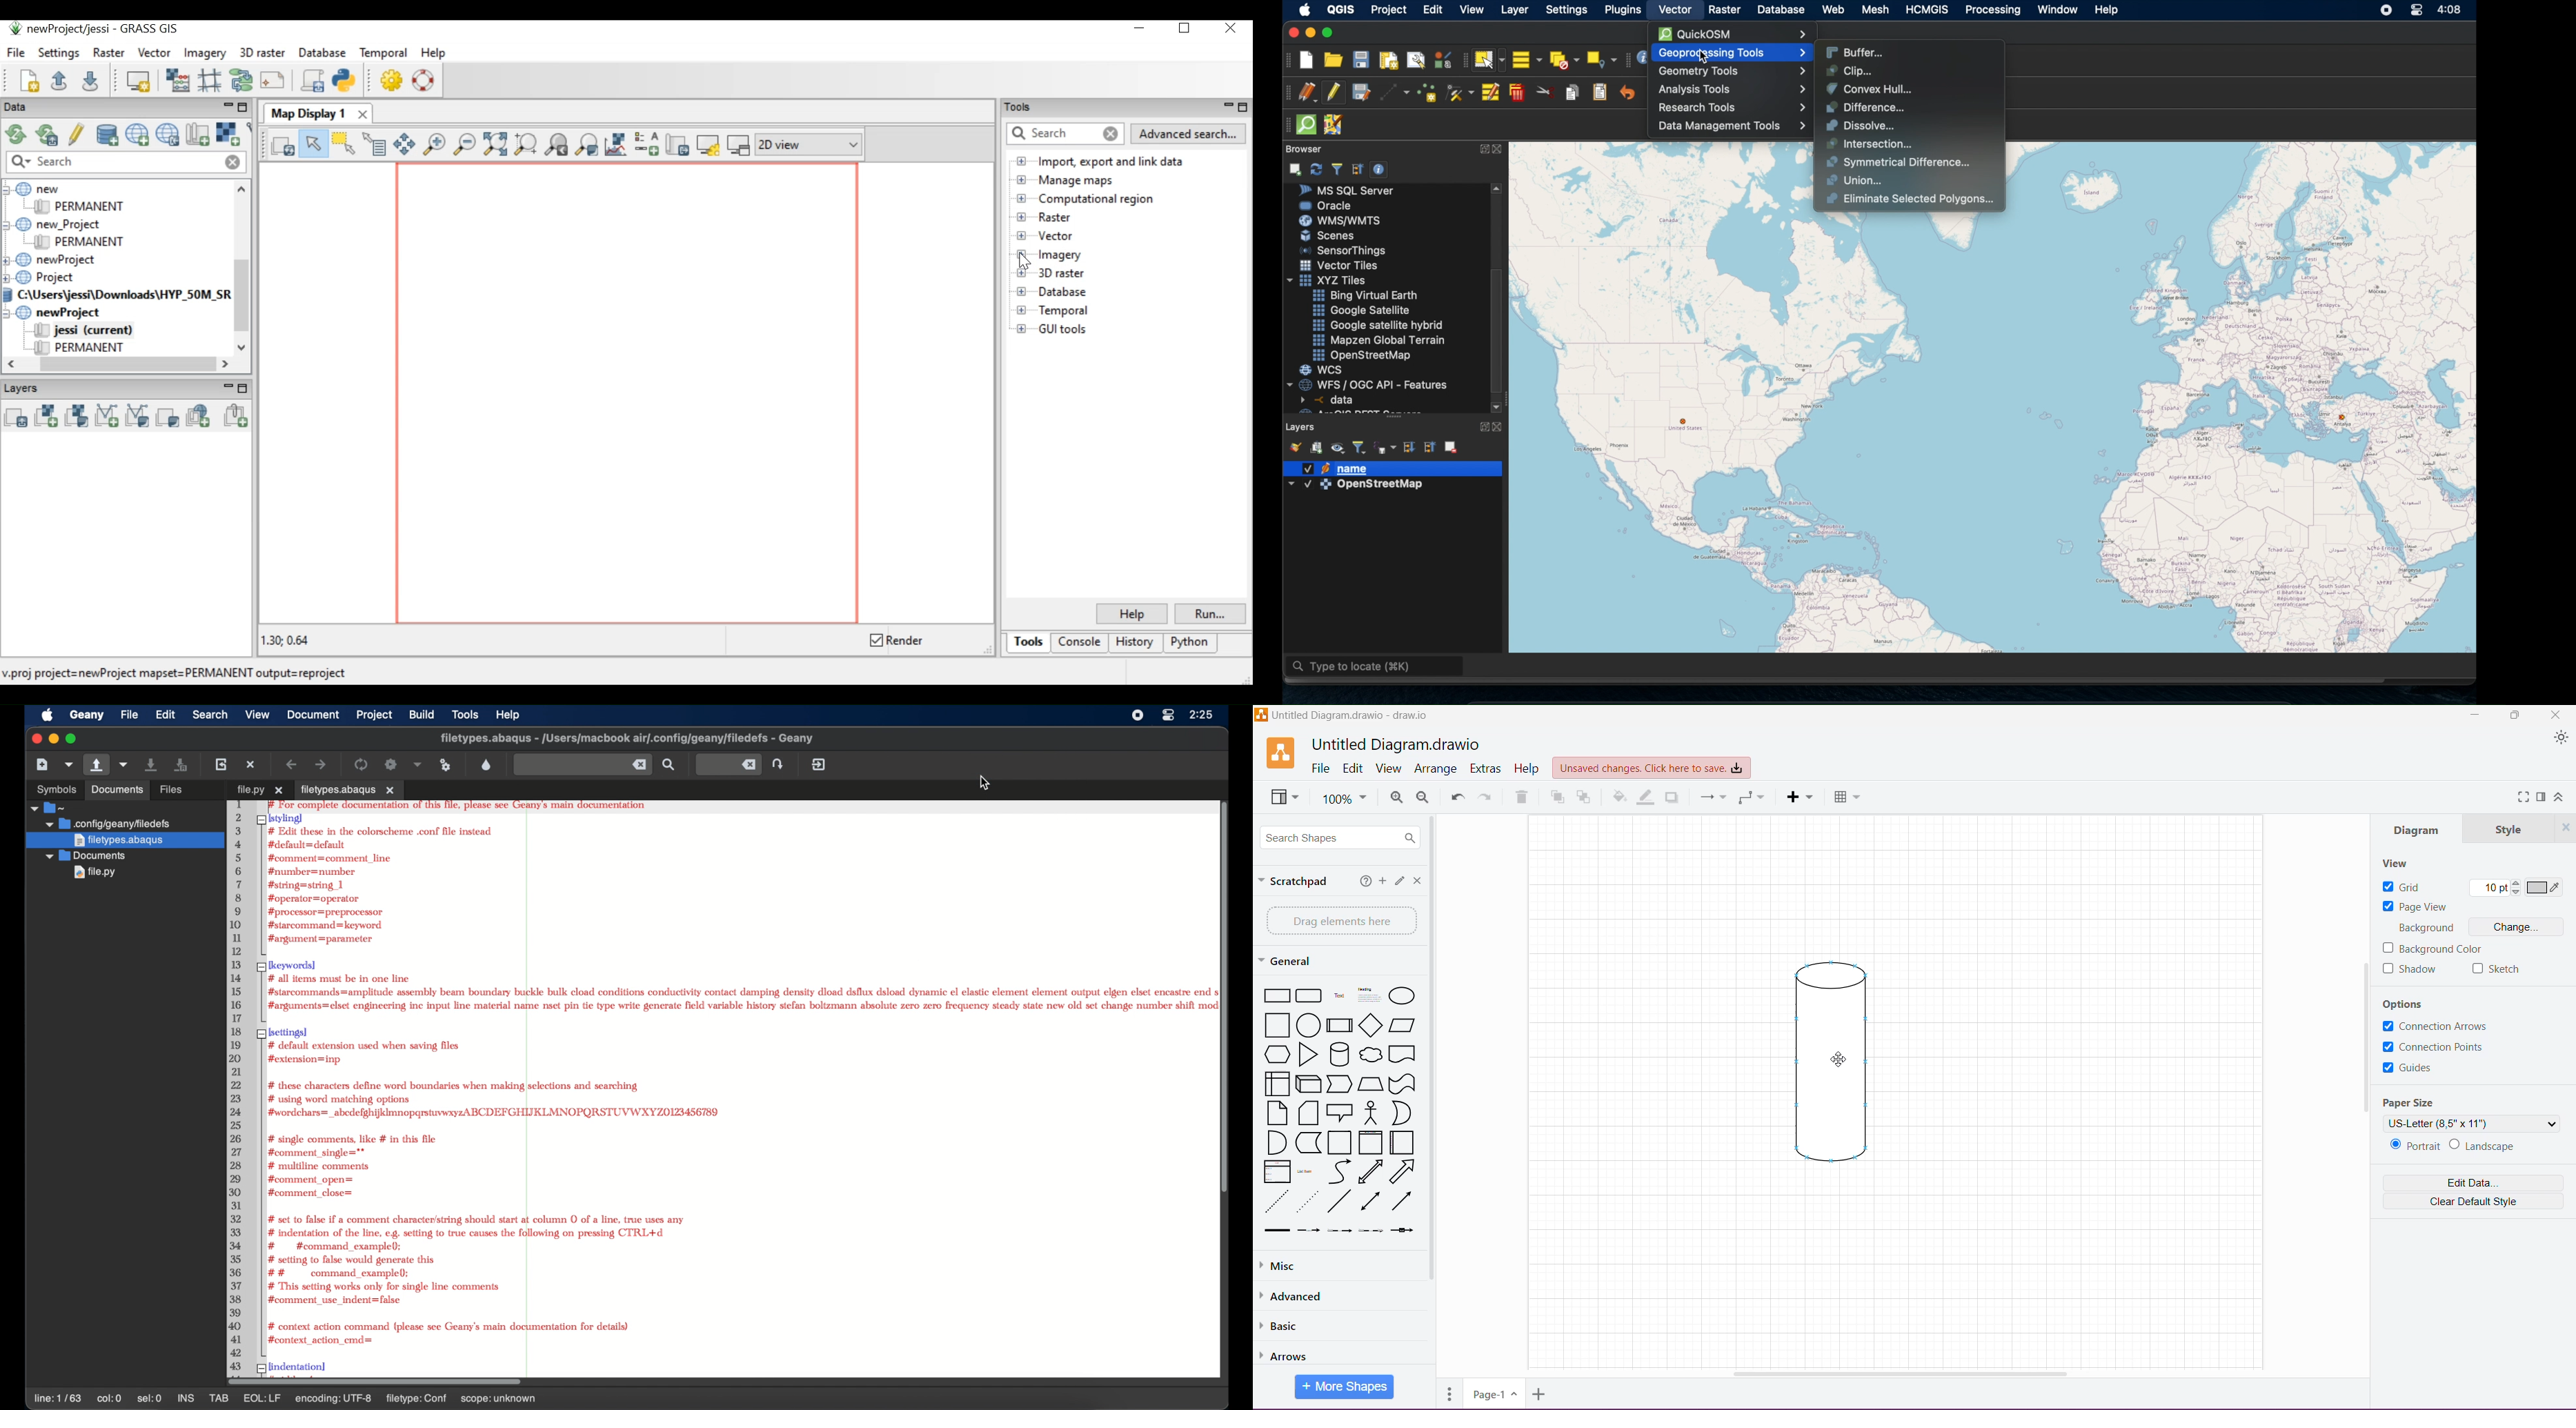  Describe the element at coordinates (1487, 797) in the screenshot. I see `Redo` at that location.